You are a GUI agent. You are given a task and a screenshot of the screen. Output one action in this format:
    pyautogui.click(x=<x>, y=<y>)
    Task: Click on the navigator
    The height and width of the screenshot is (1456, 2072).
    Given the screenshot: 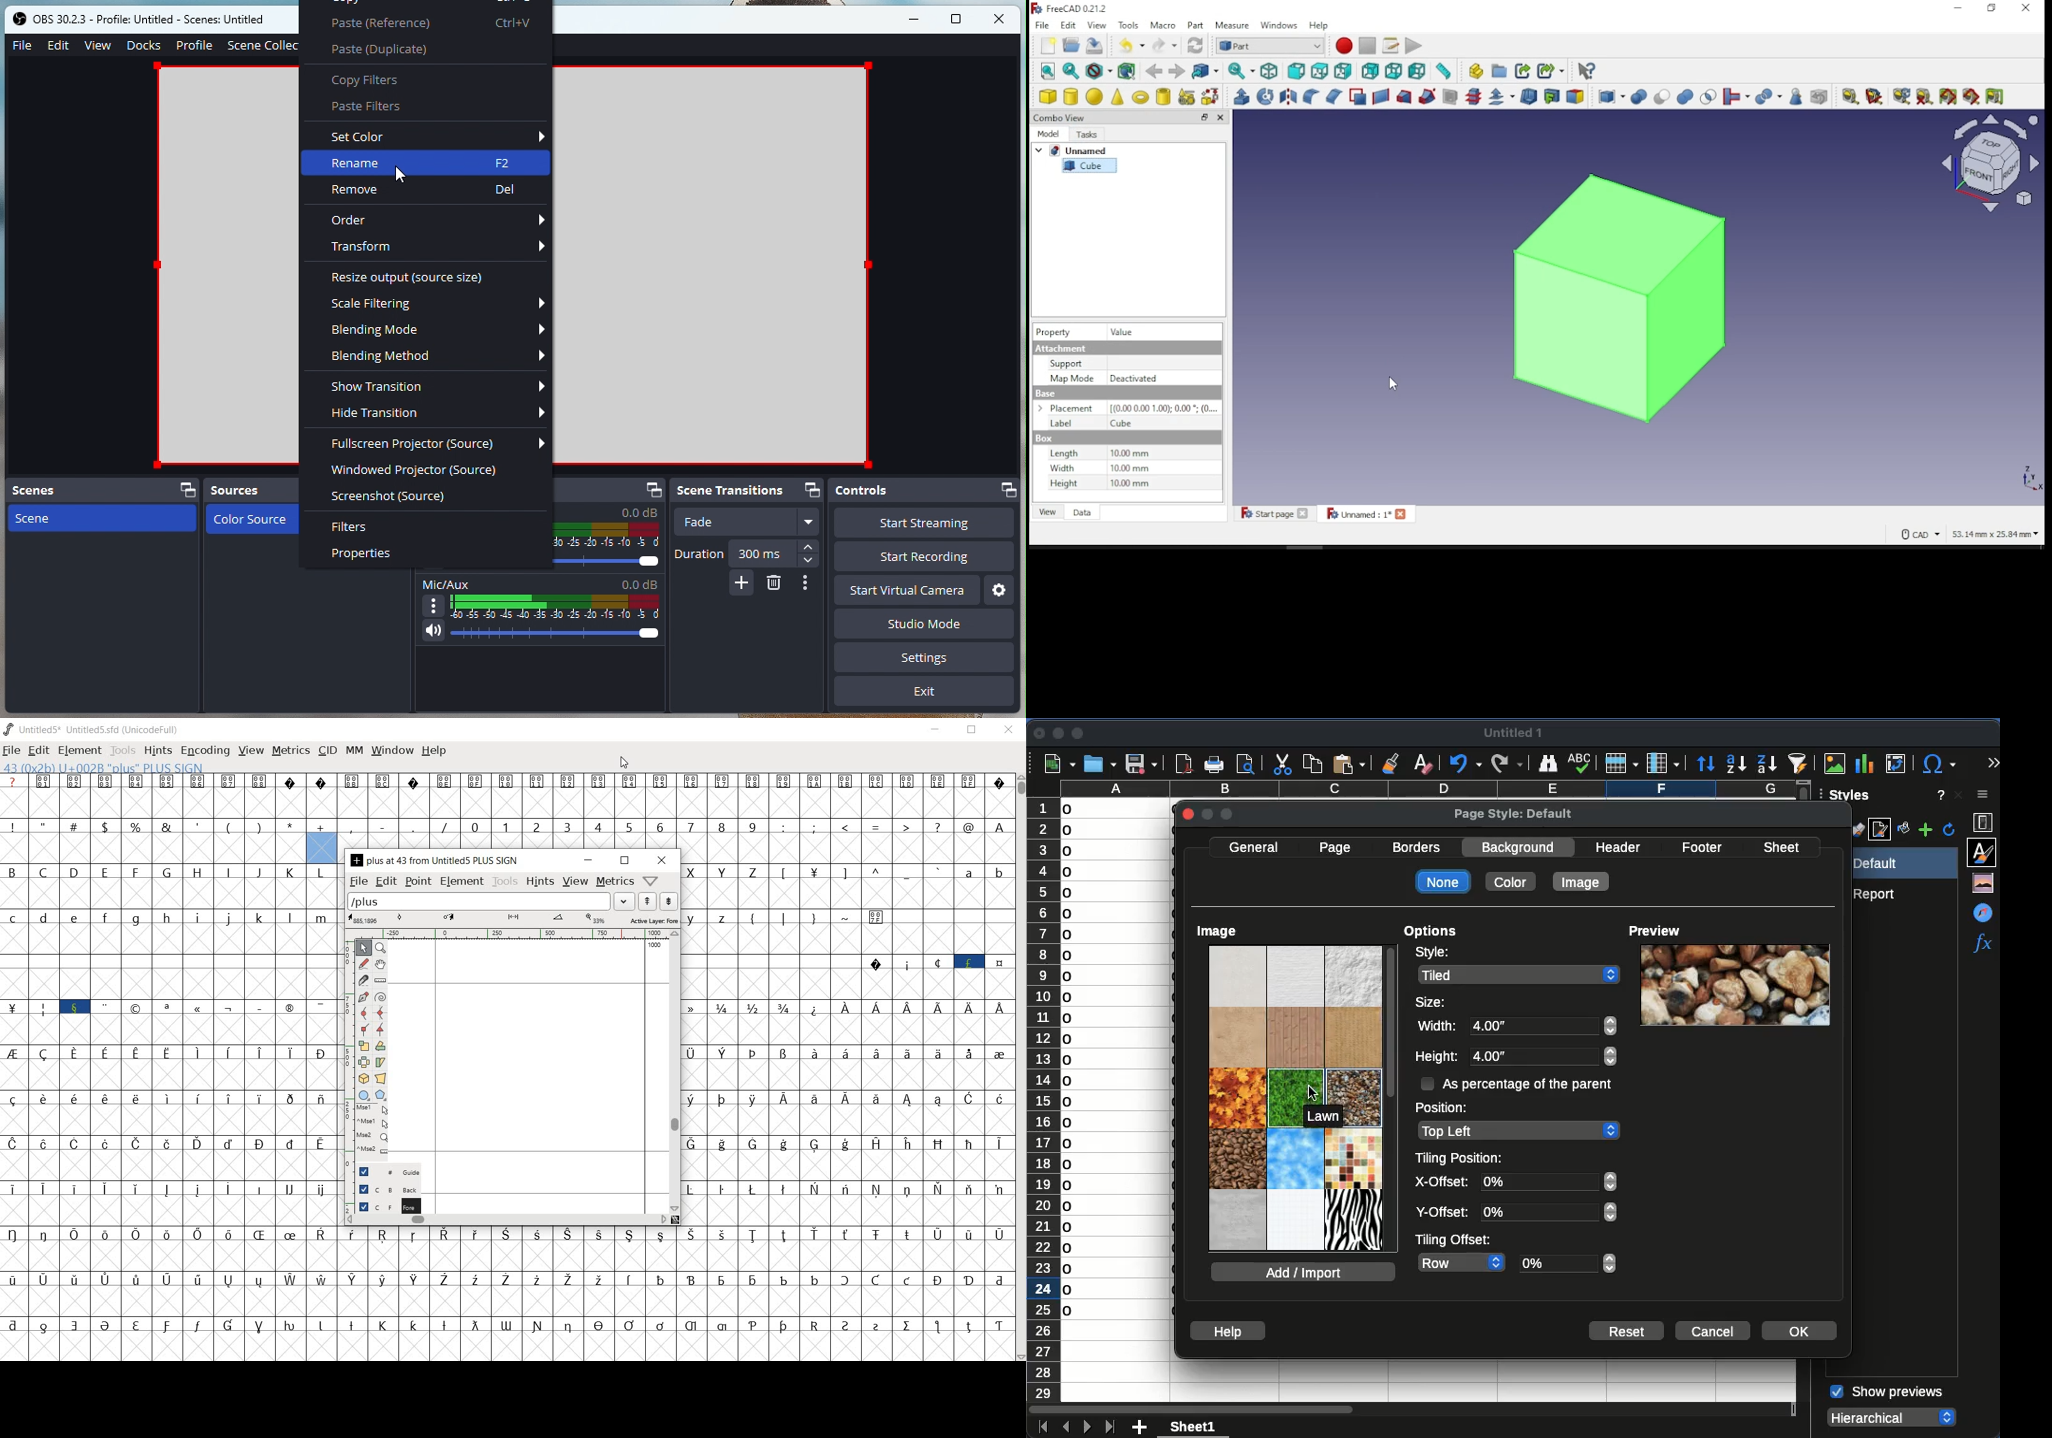 What is the action you would take?
    pyautogui.click(x=1983, y=912)
    